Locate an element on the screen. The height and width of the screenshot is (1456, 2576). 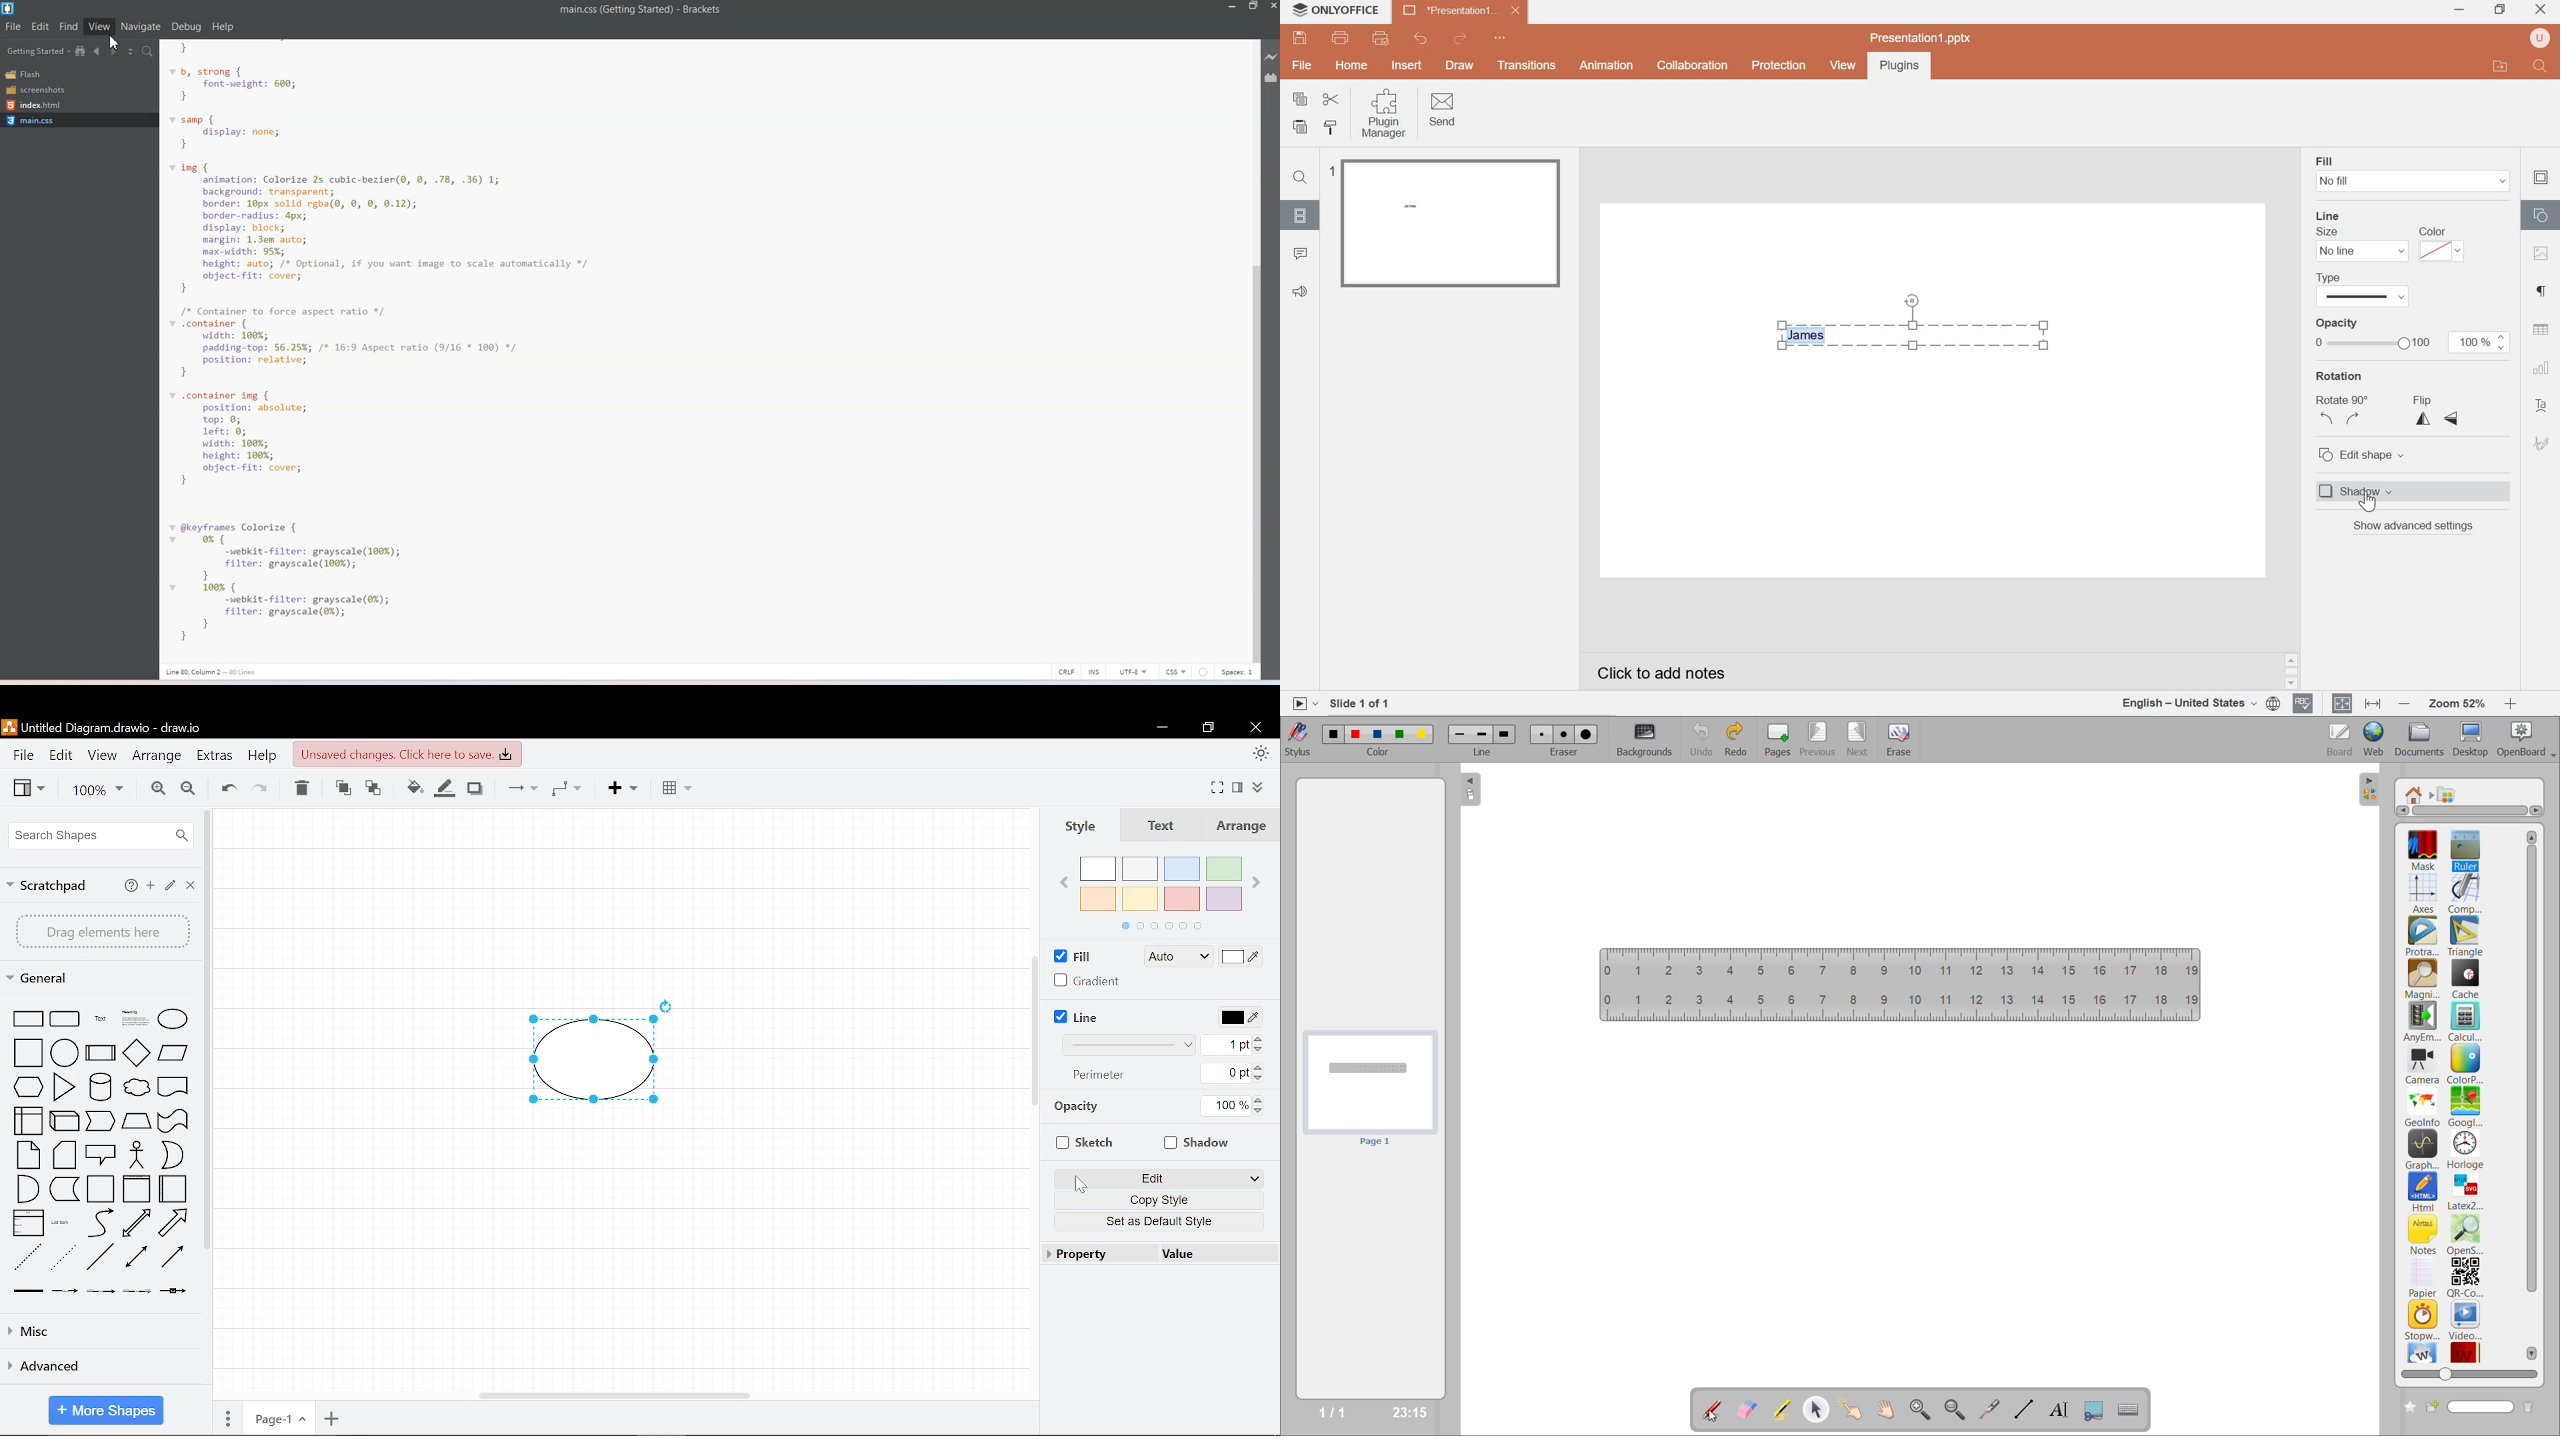
Set as default style is located at coordinates (1157, 1222).